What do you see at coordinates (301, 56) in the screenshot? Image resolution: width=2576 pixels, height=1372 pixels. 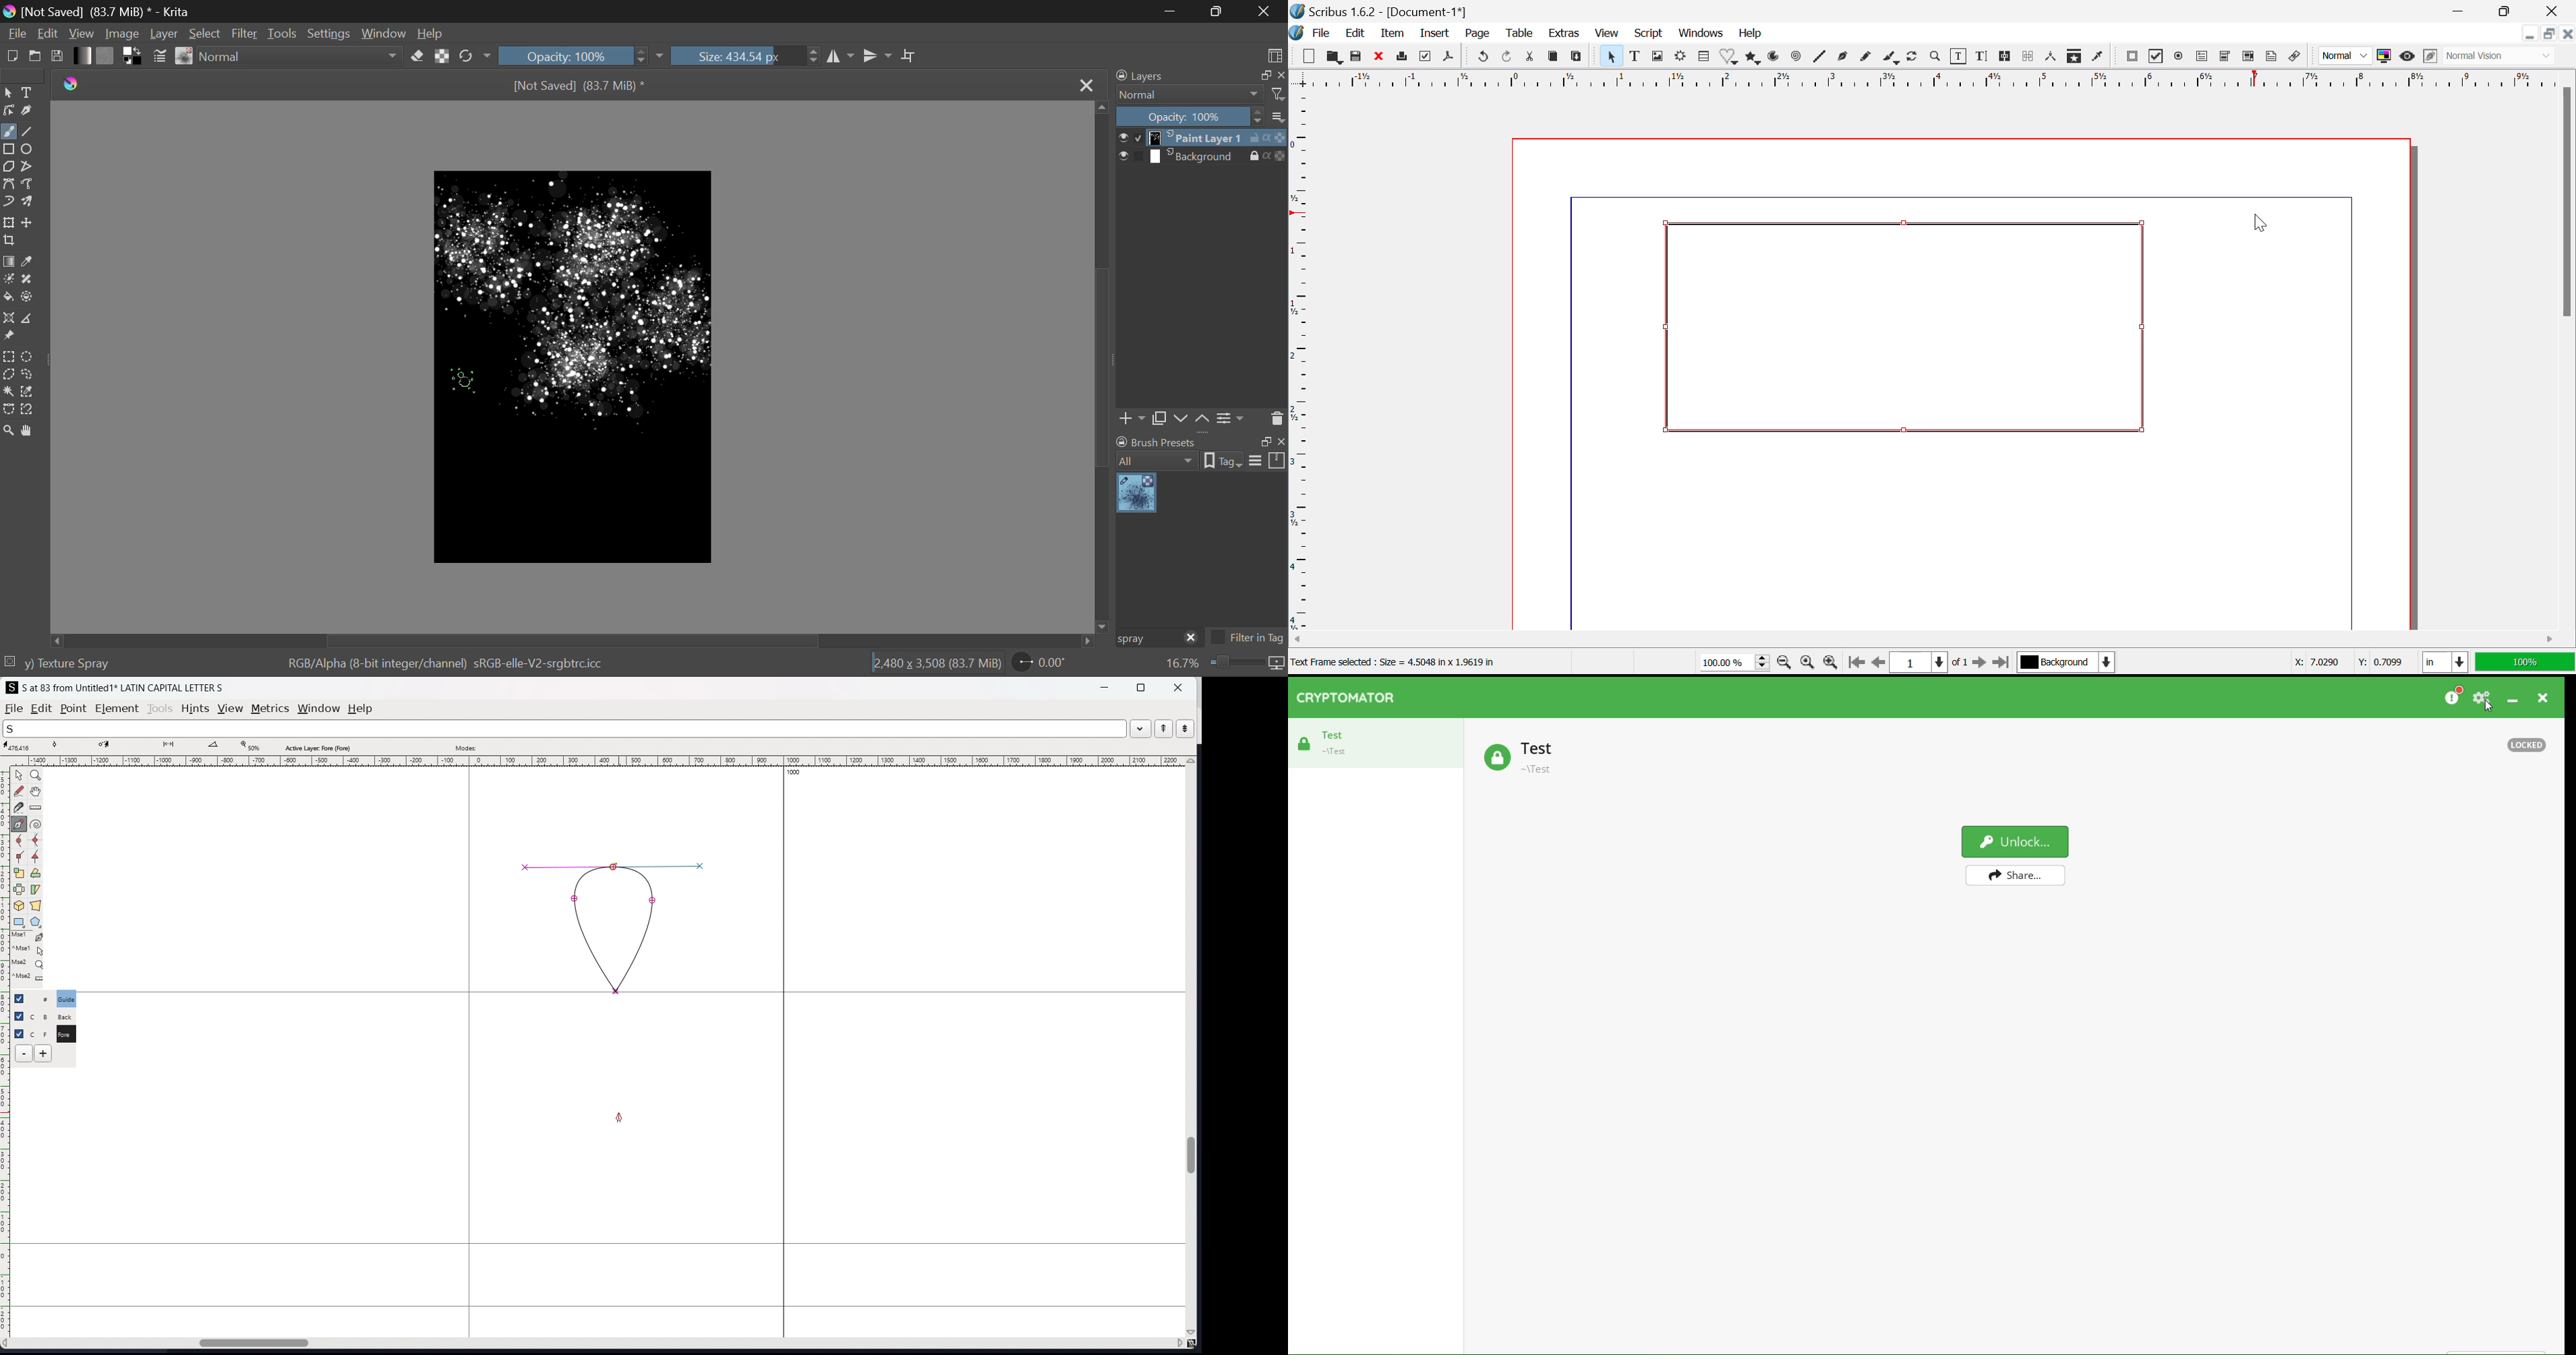 I see `Blending Mode` at bounding box center [301, 56].